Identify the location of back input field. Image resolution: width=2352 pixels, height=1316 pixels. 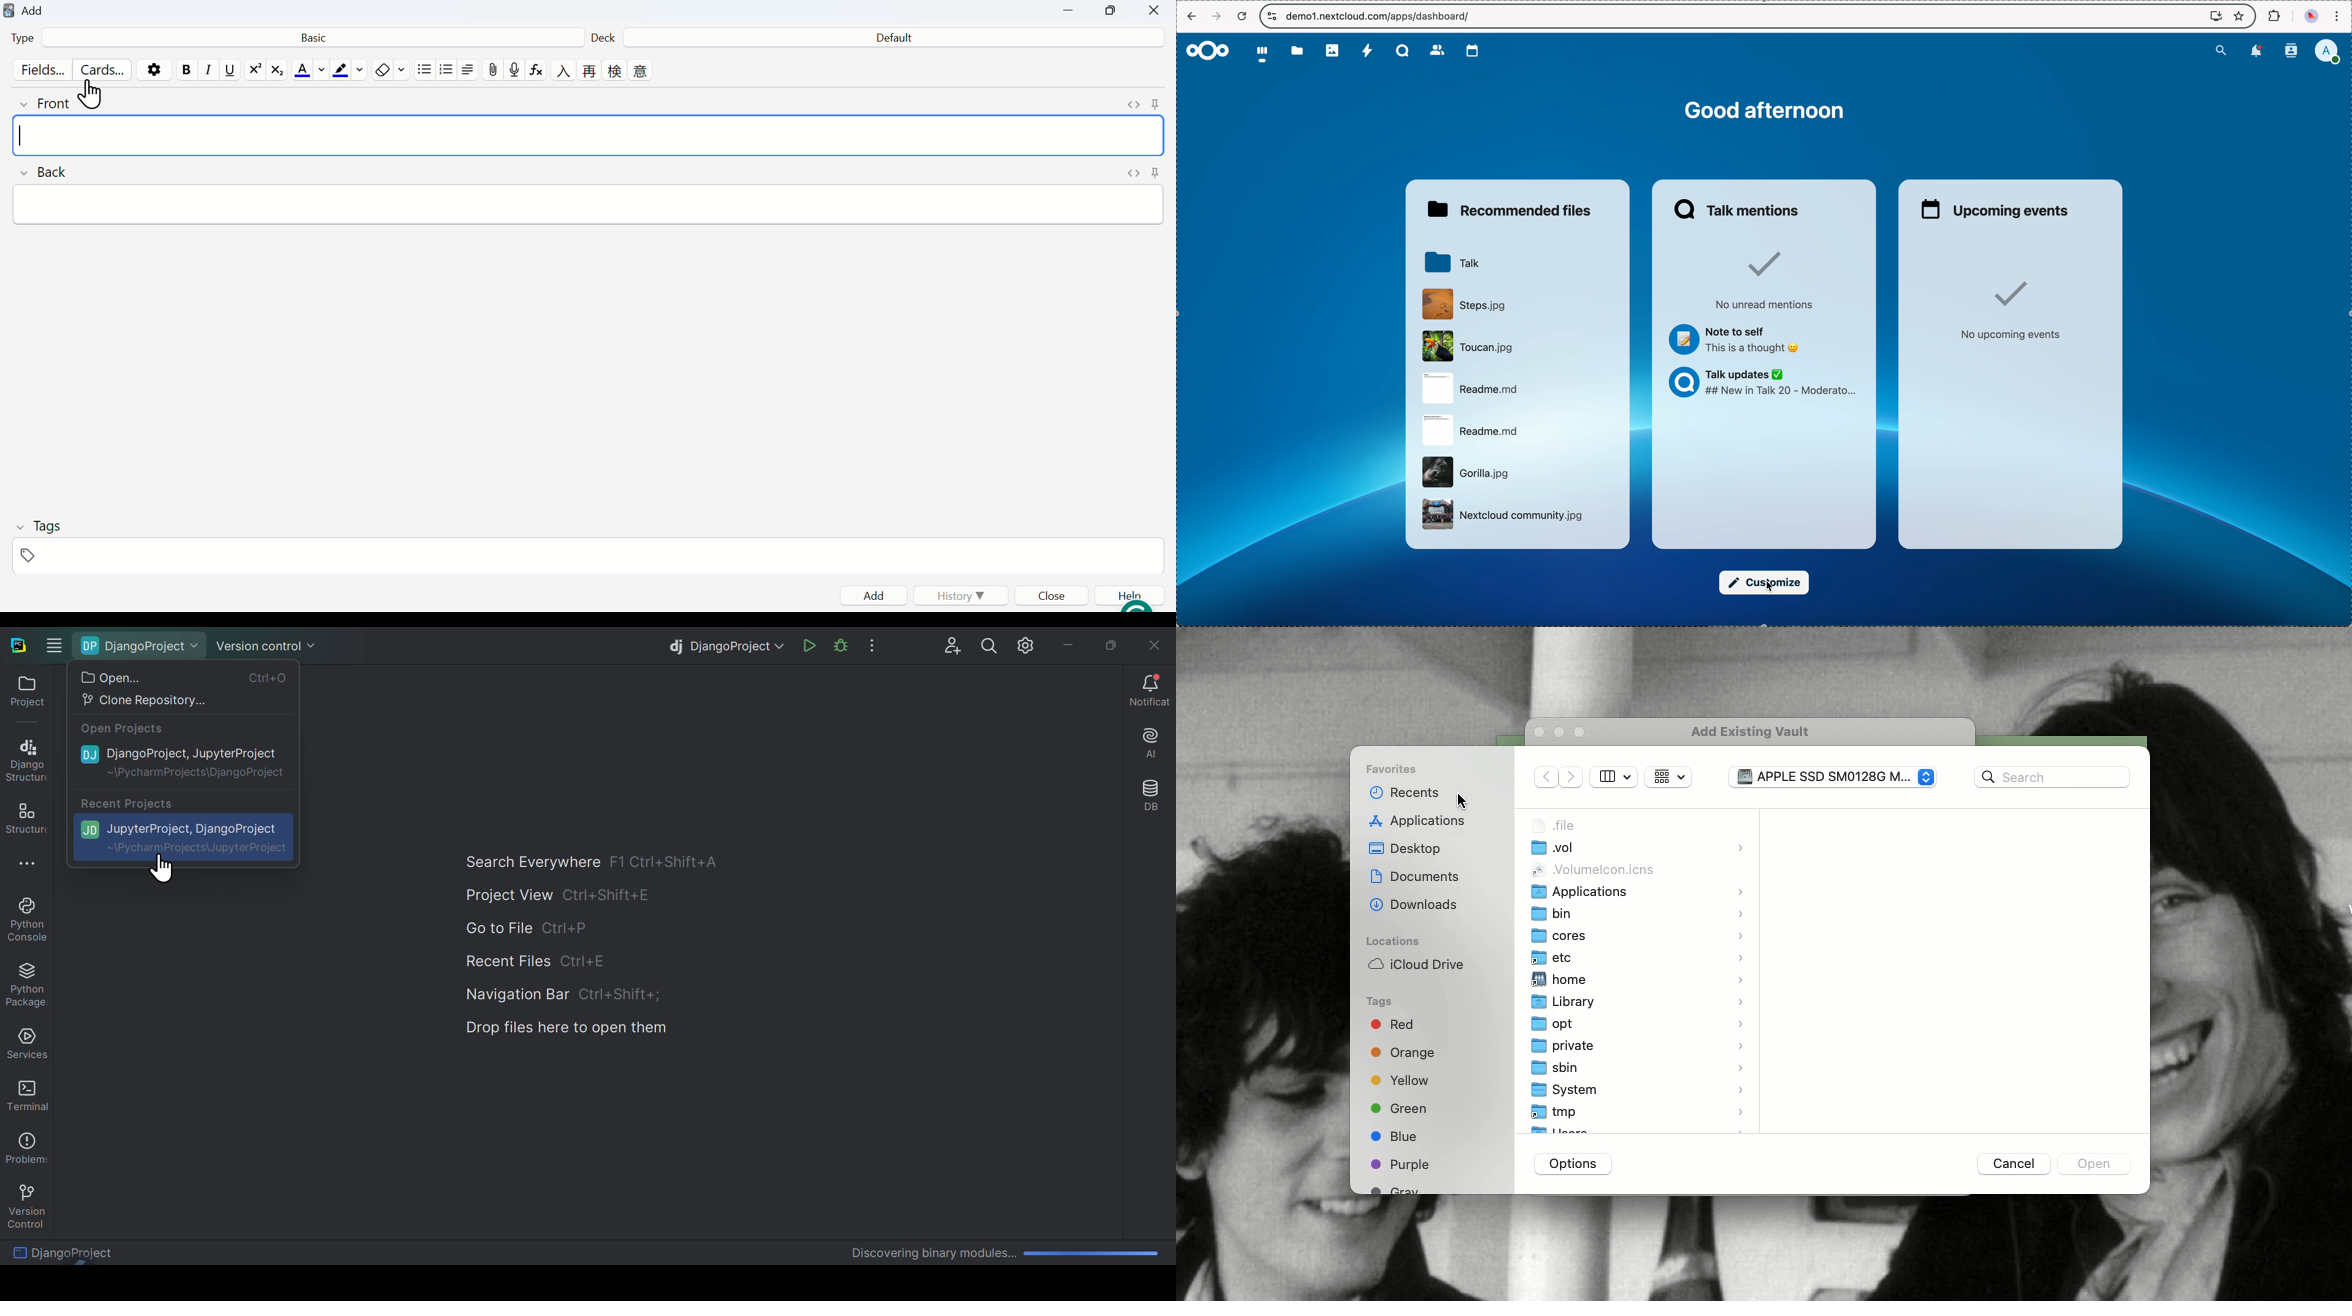
(588, 203).